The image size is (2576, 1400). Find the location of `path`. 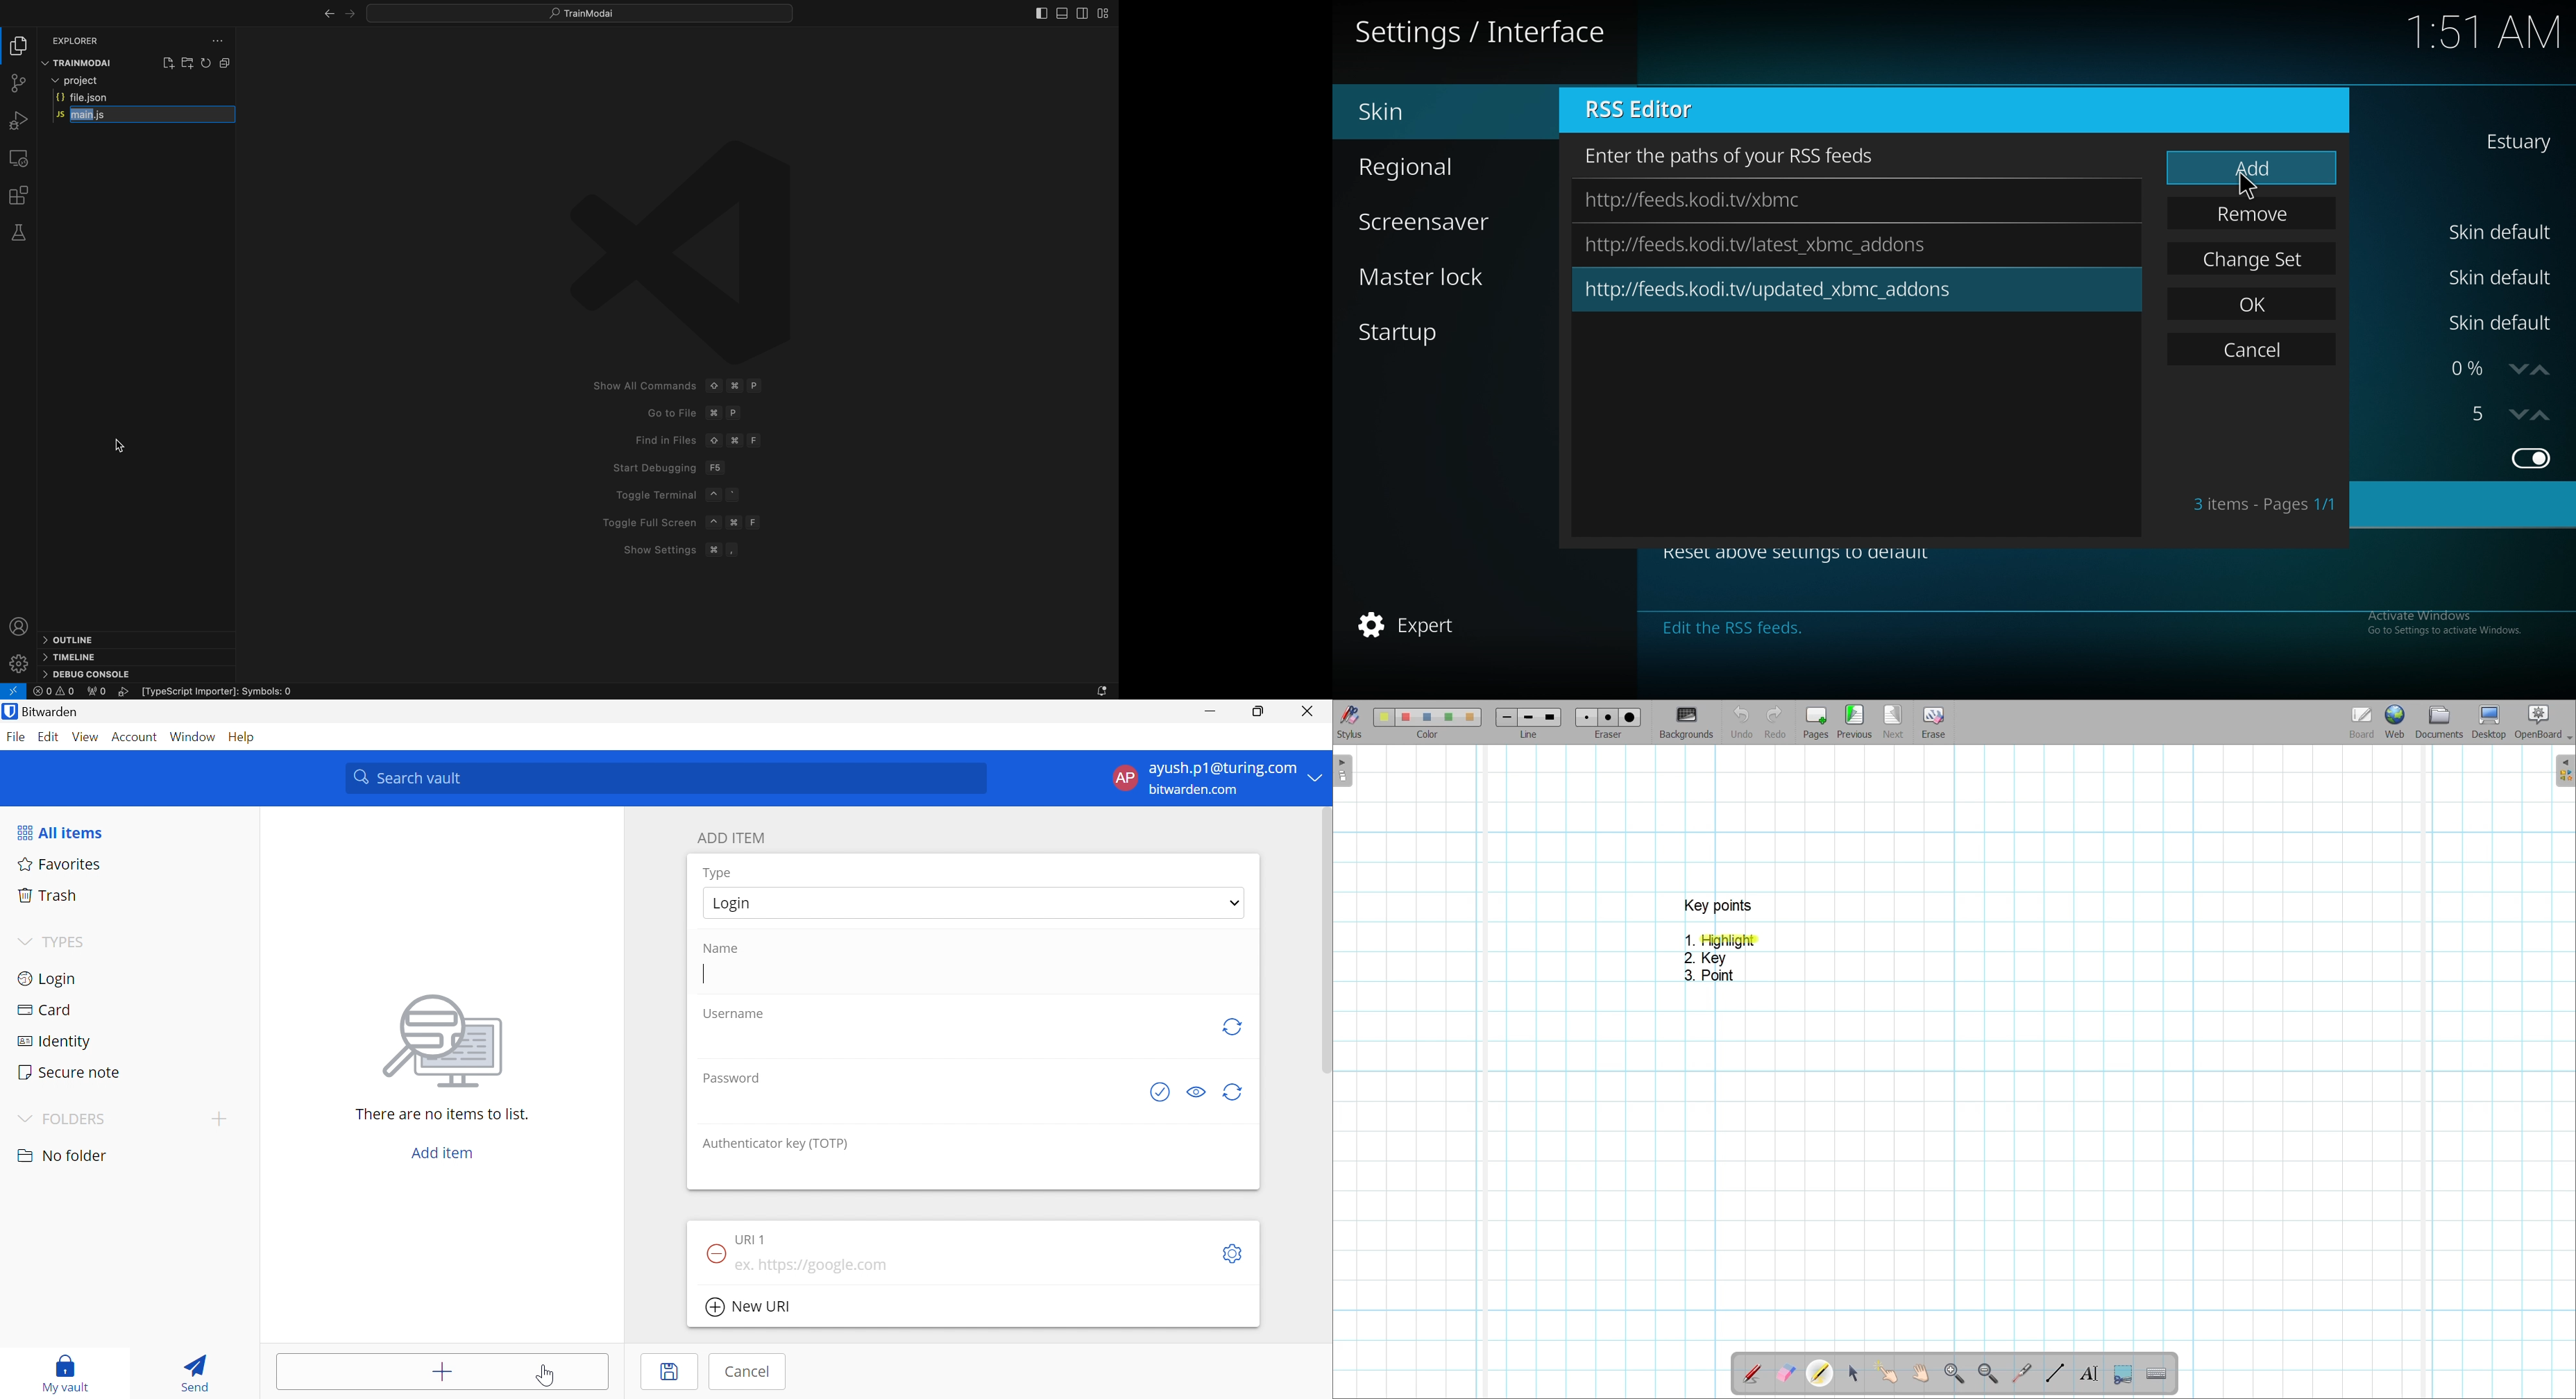

path is located at coordinates (1779, 291).